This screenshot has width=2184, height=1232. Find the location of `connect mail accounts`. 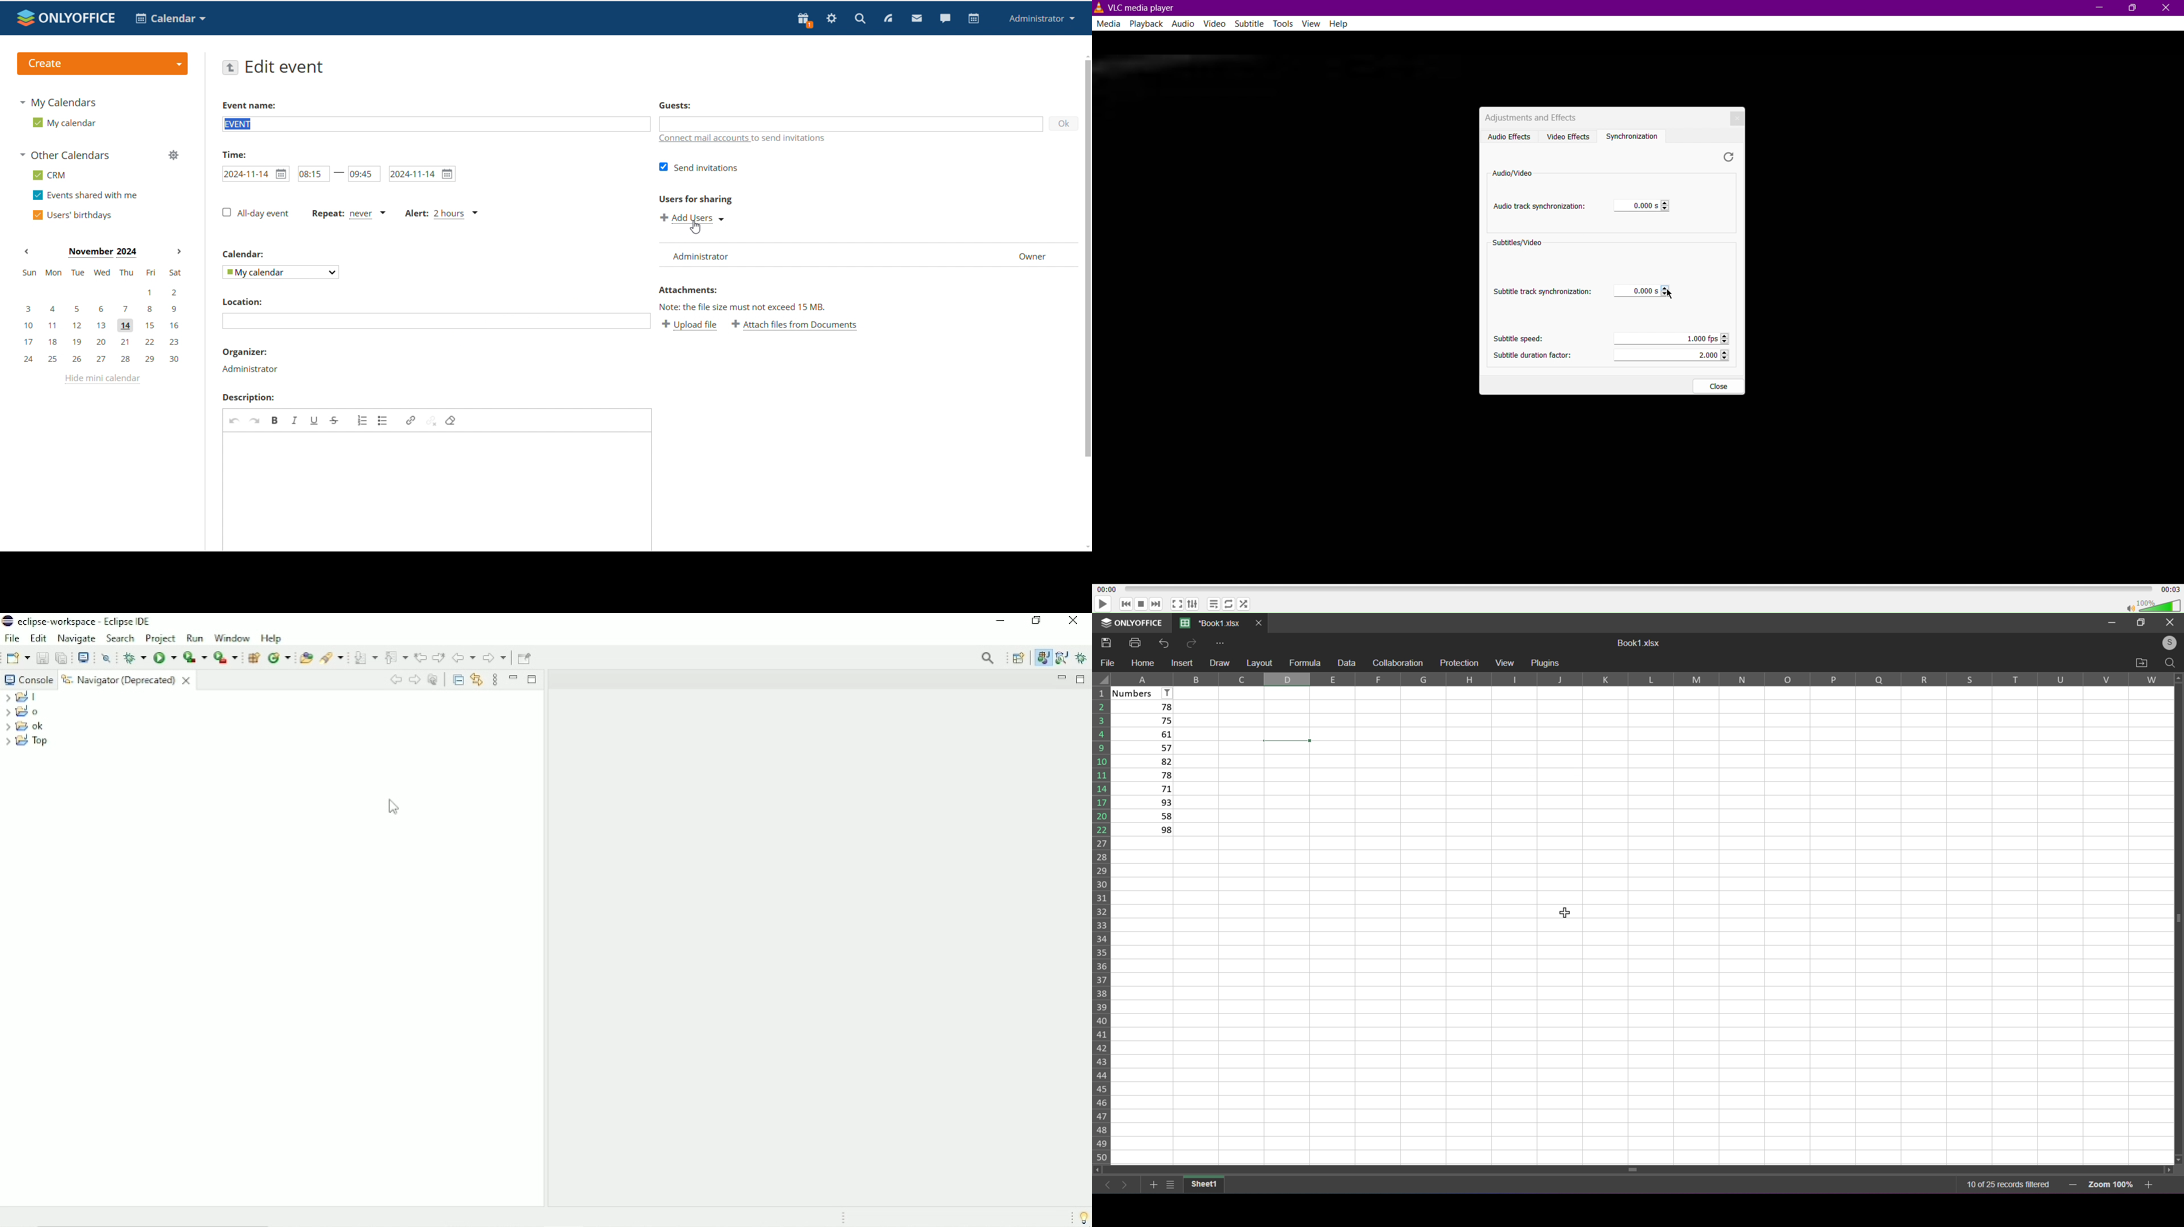

connect mail accounts is located at coordinates (764, 138).